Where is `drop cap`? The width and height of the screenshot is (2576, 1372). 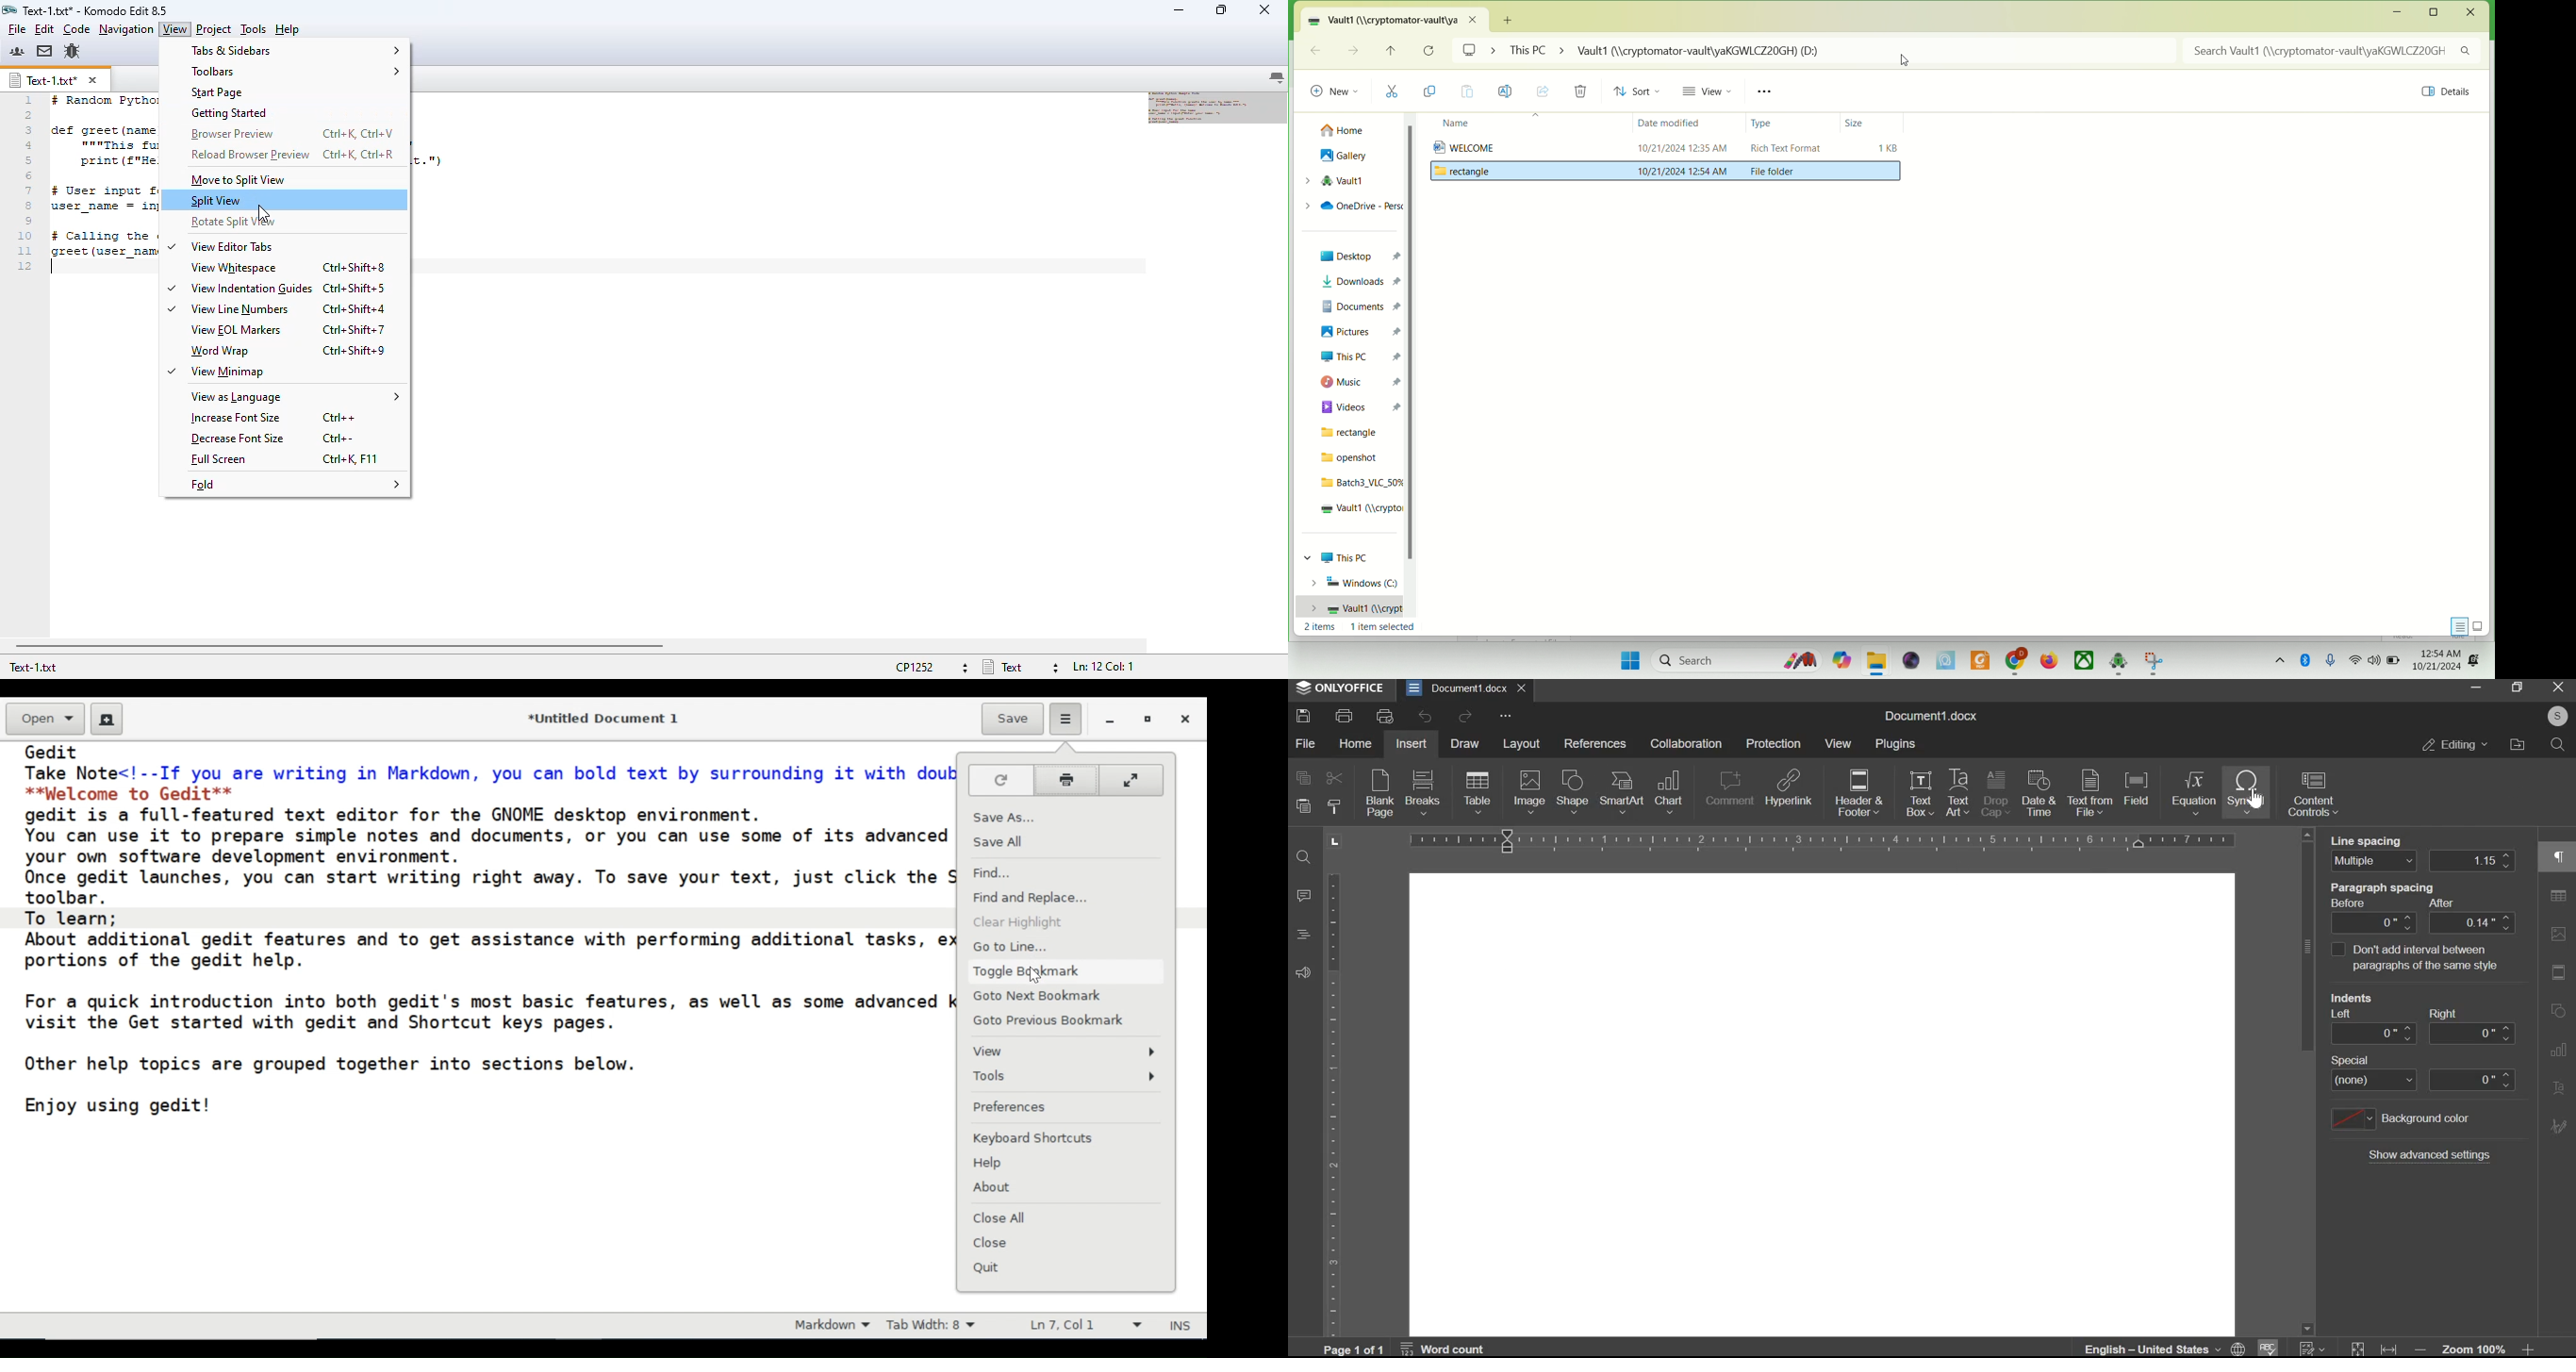
drop cap is located at coordinates (1997, 792).